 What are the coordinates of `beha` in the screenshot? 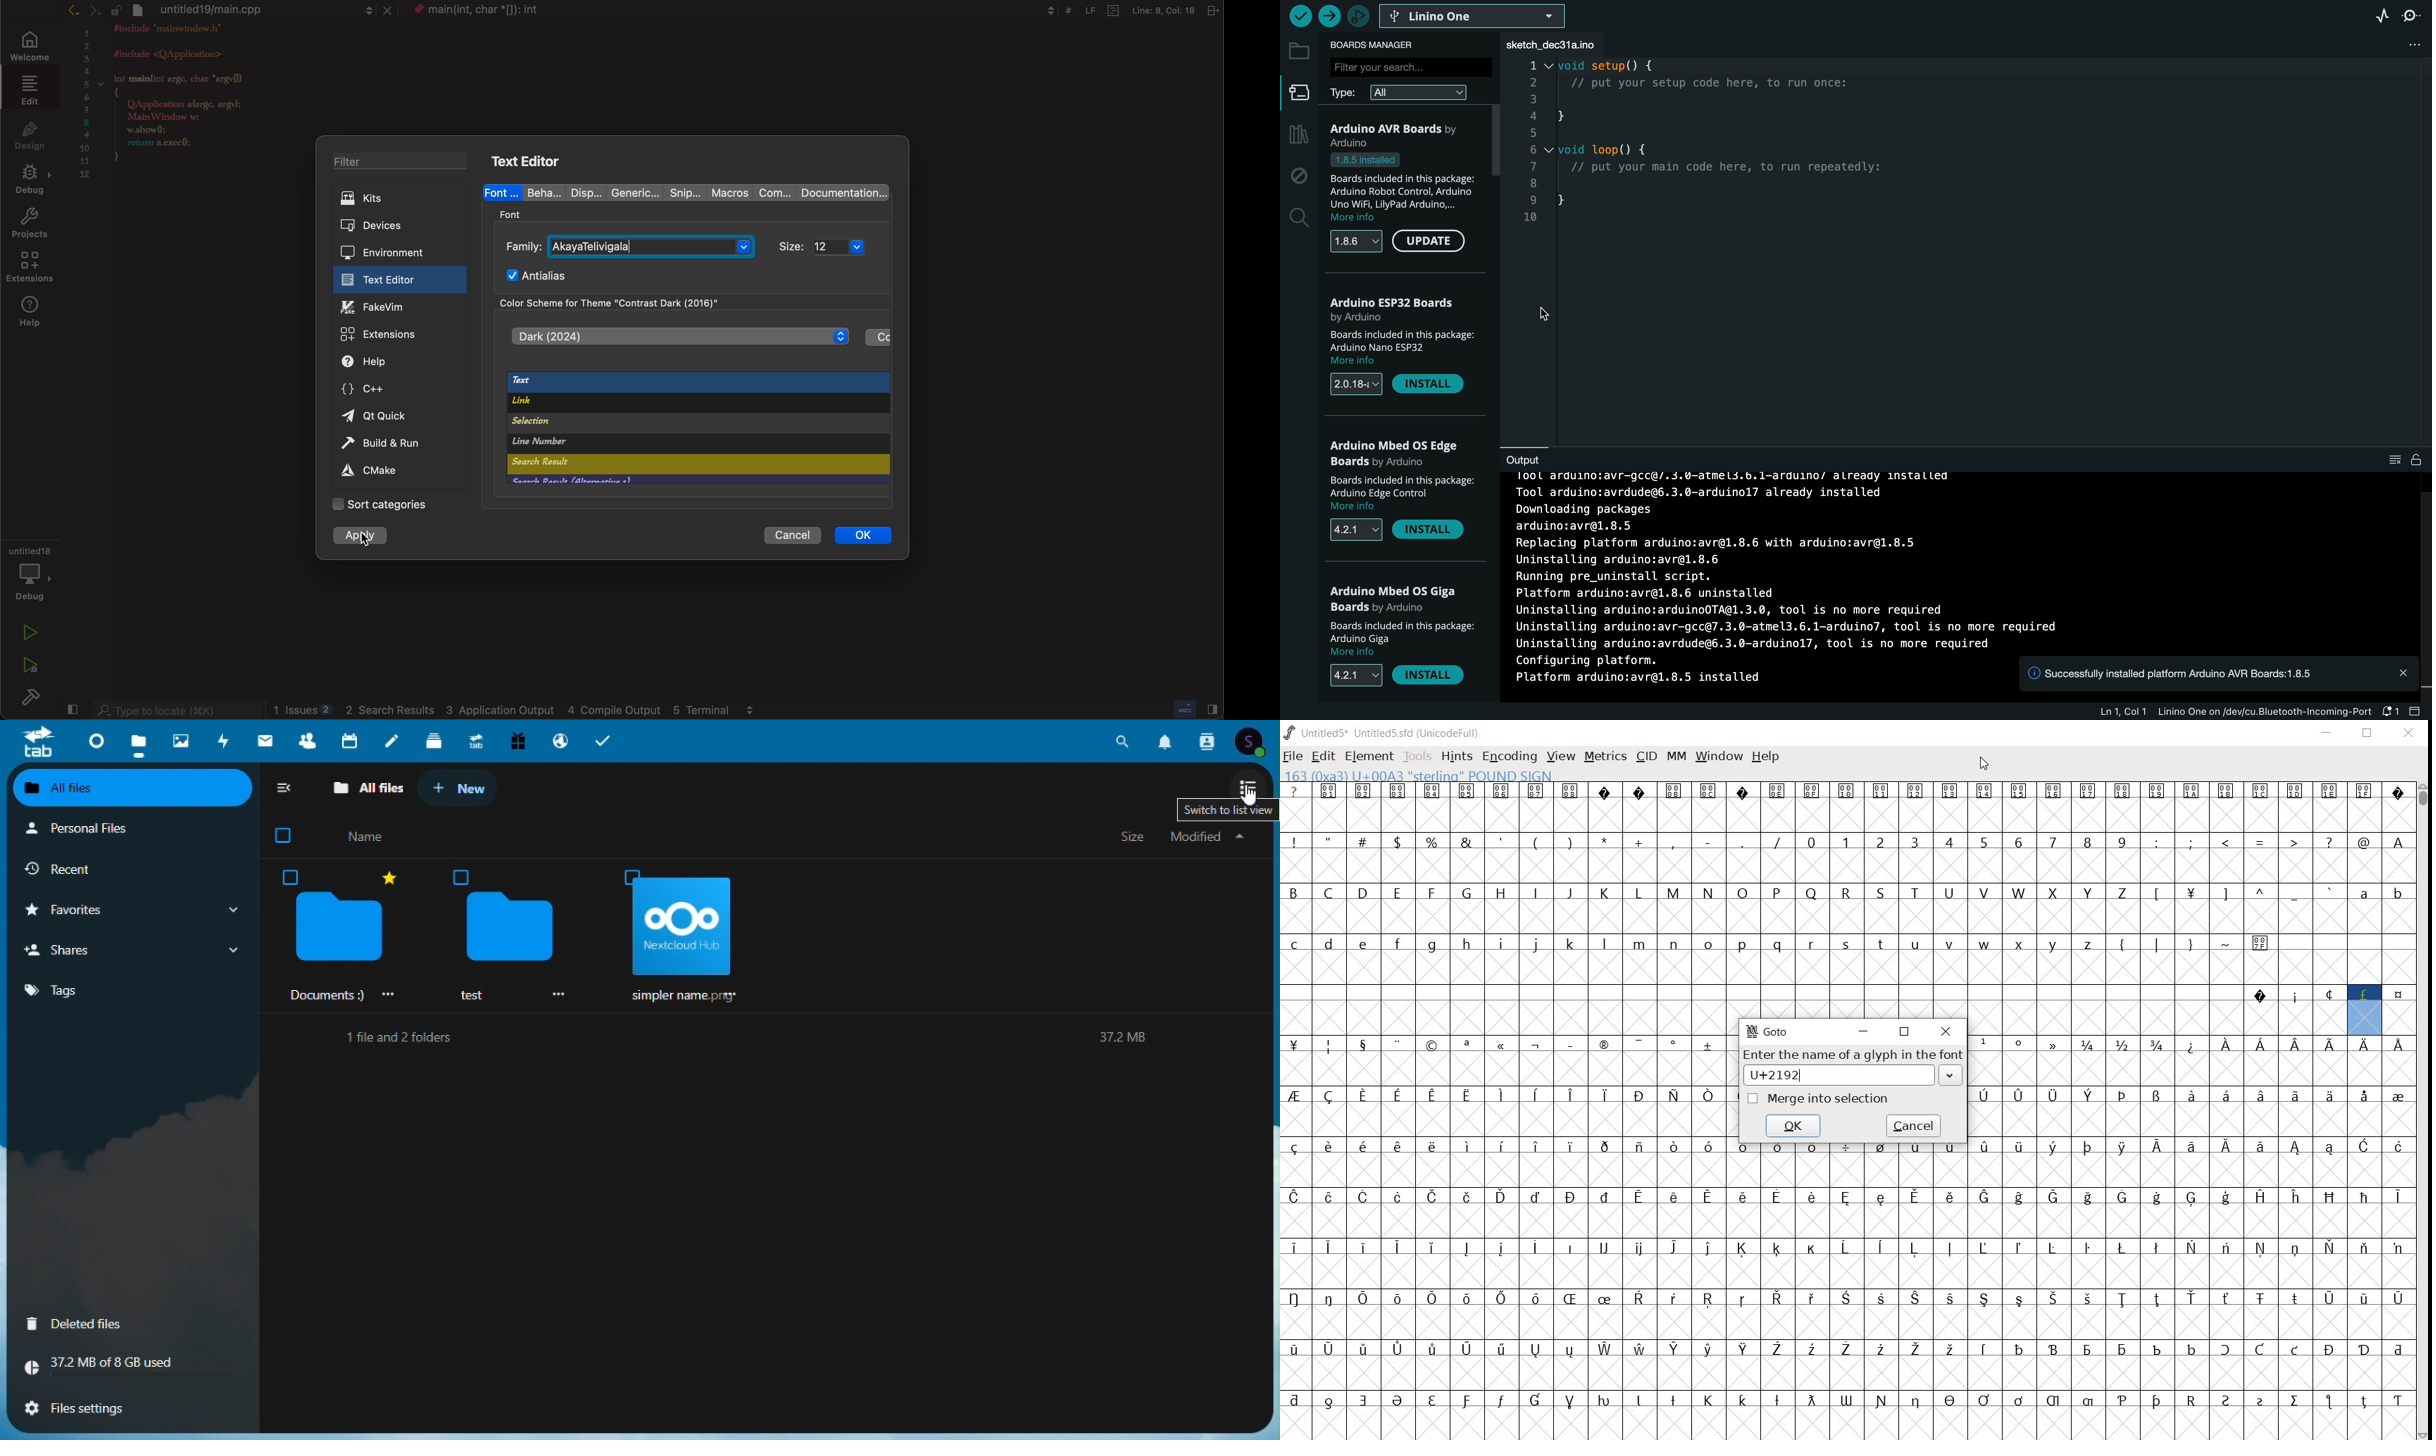 It's located at (540, 192).